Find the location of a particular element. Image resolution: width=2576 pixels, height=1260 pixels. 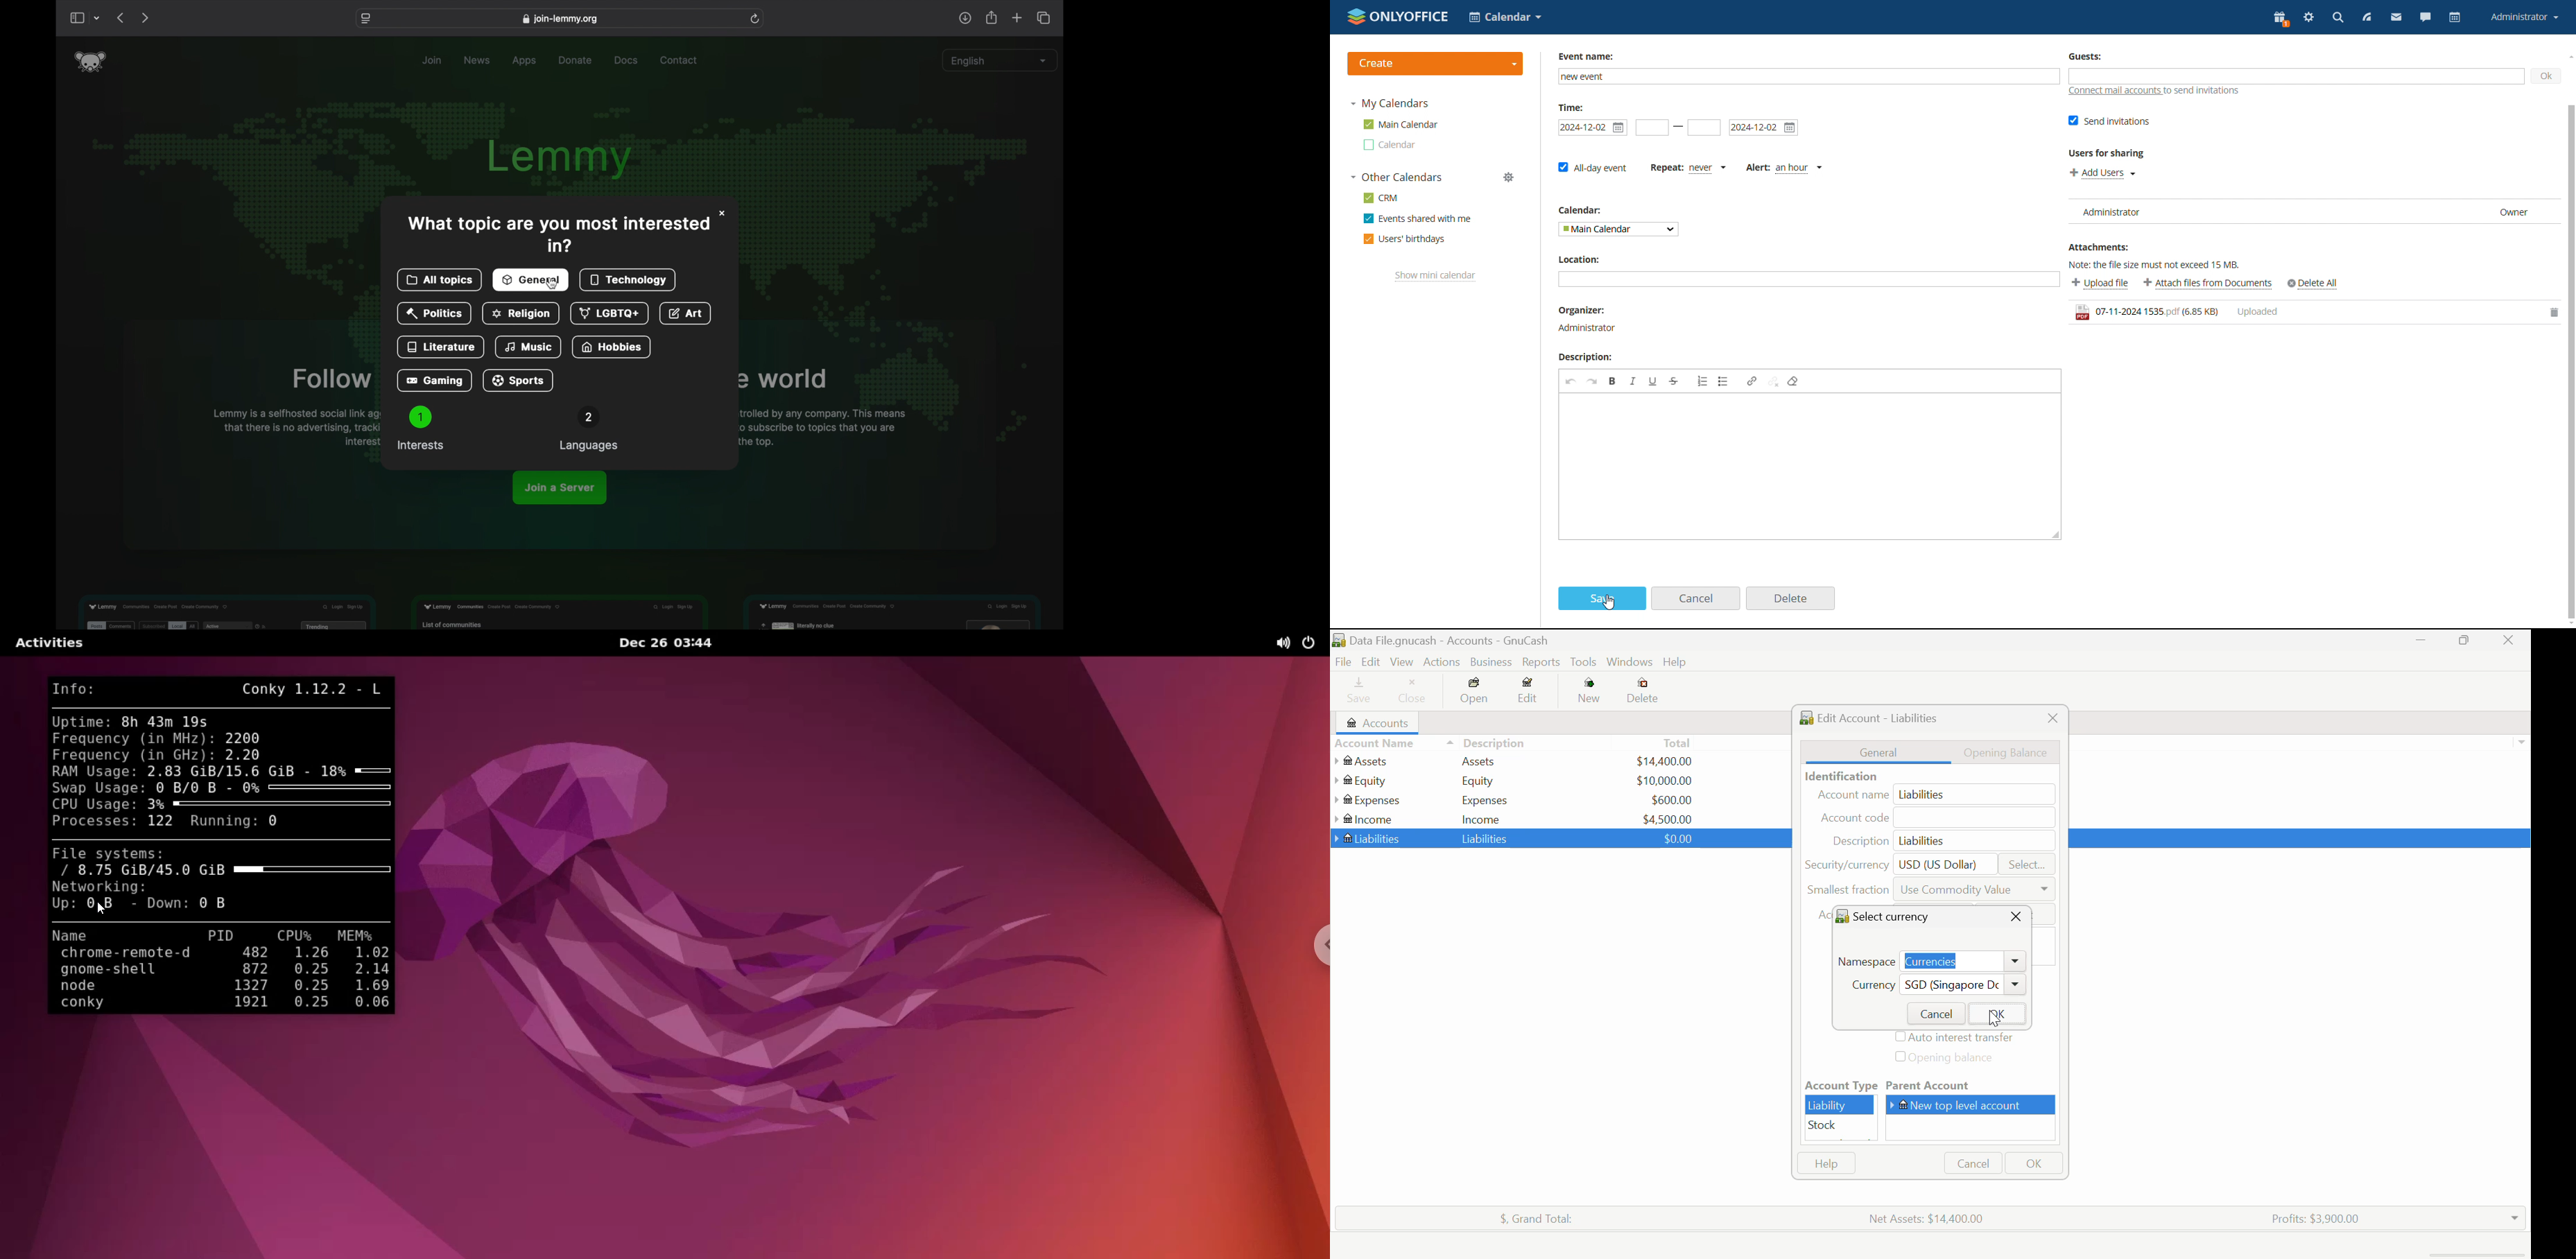

share is located at coordinates (965, 18).